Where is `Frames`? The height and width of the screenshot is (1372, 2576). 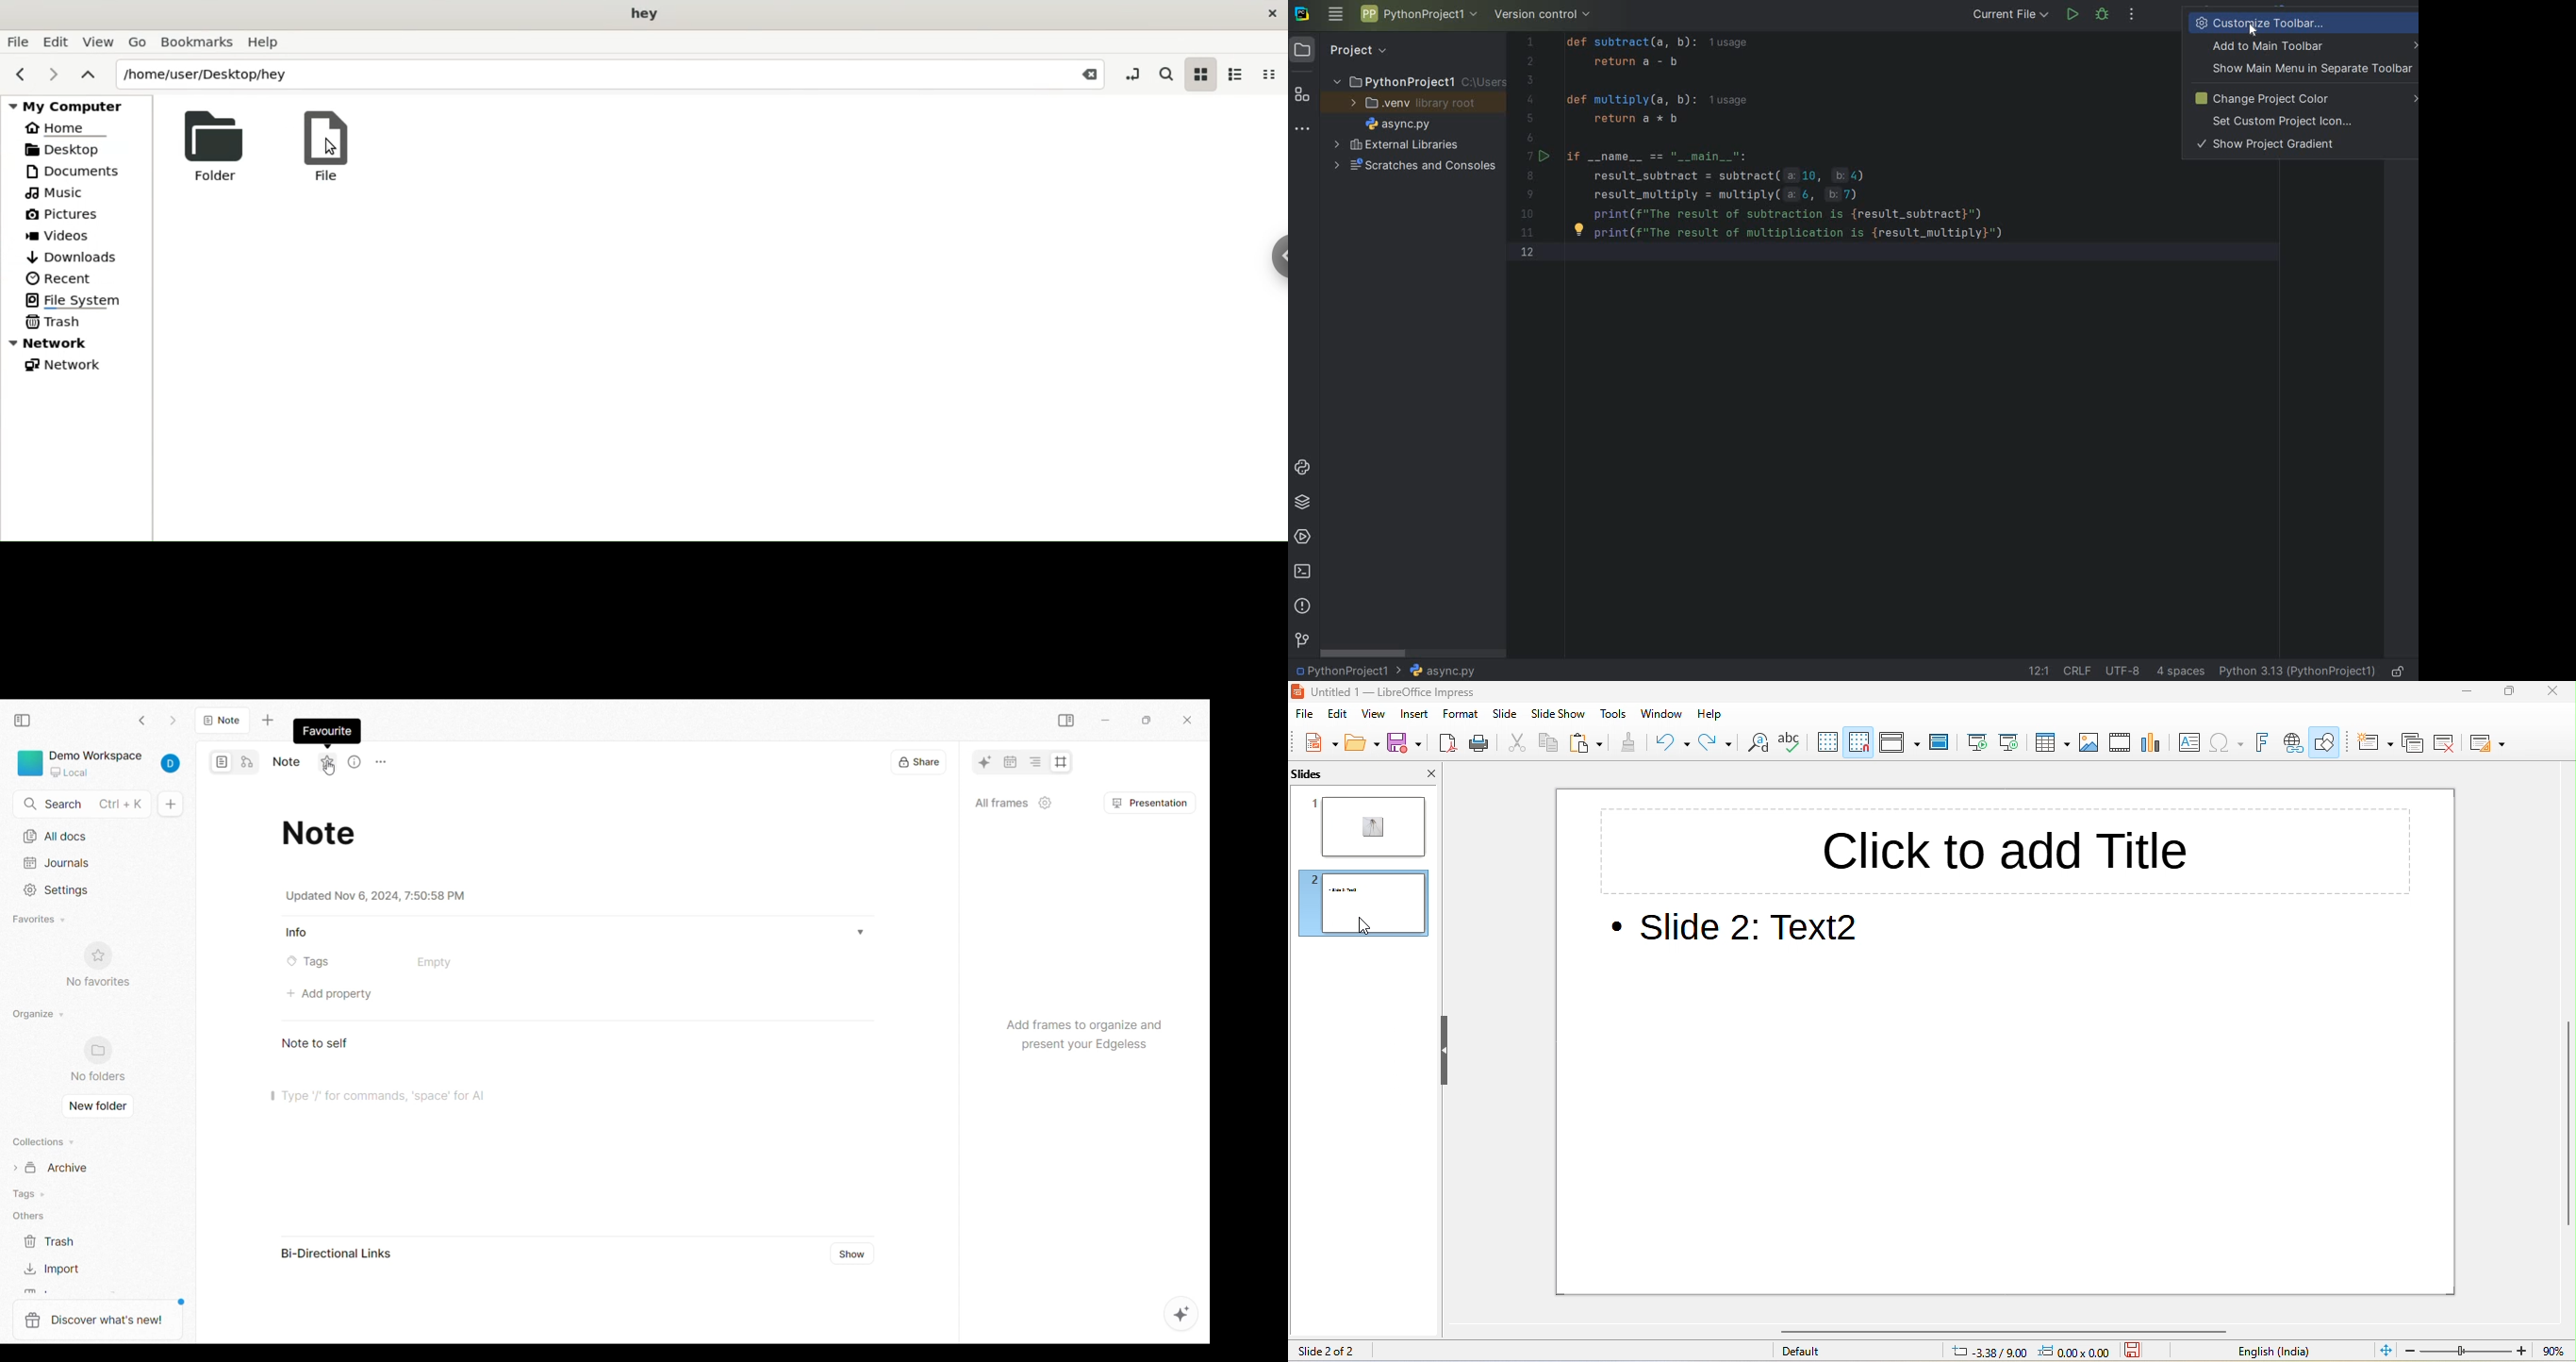
Frames is located at coordinates (1060, 762).